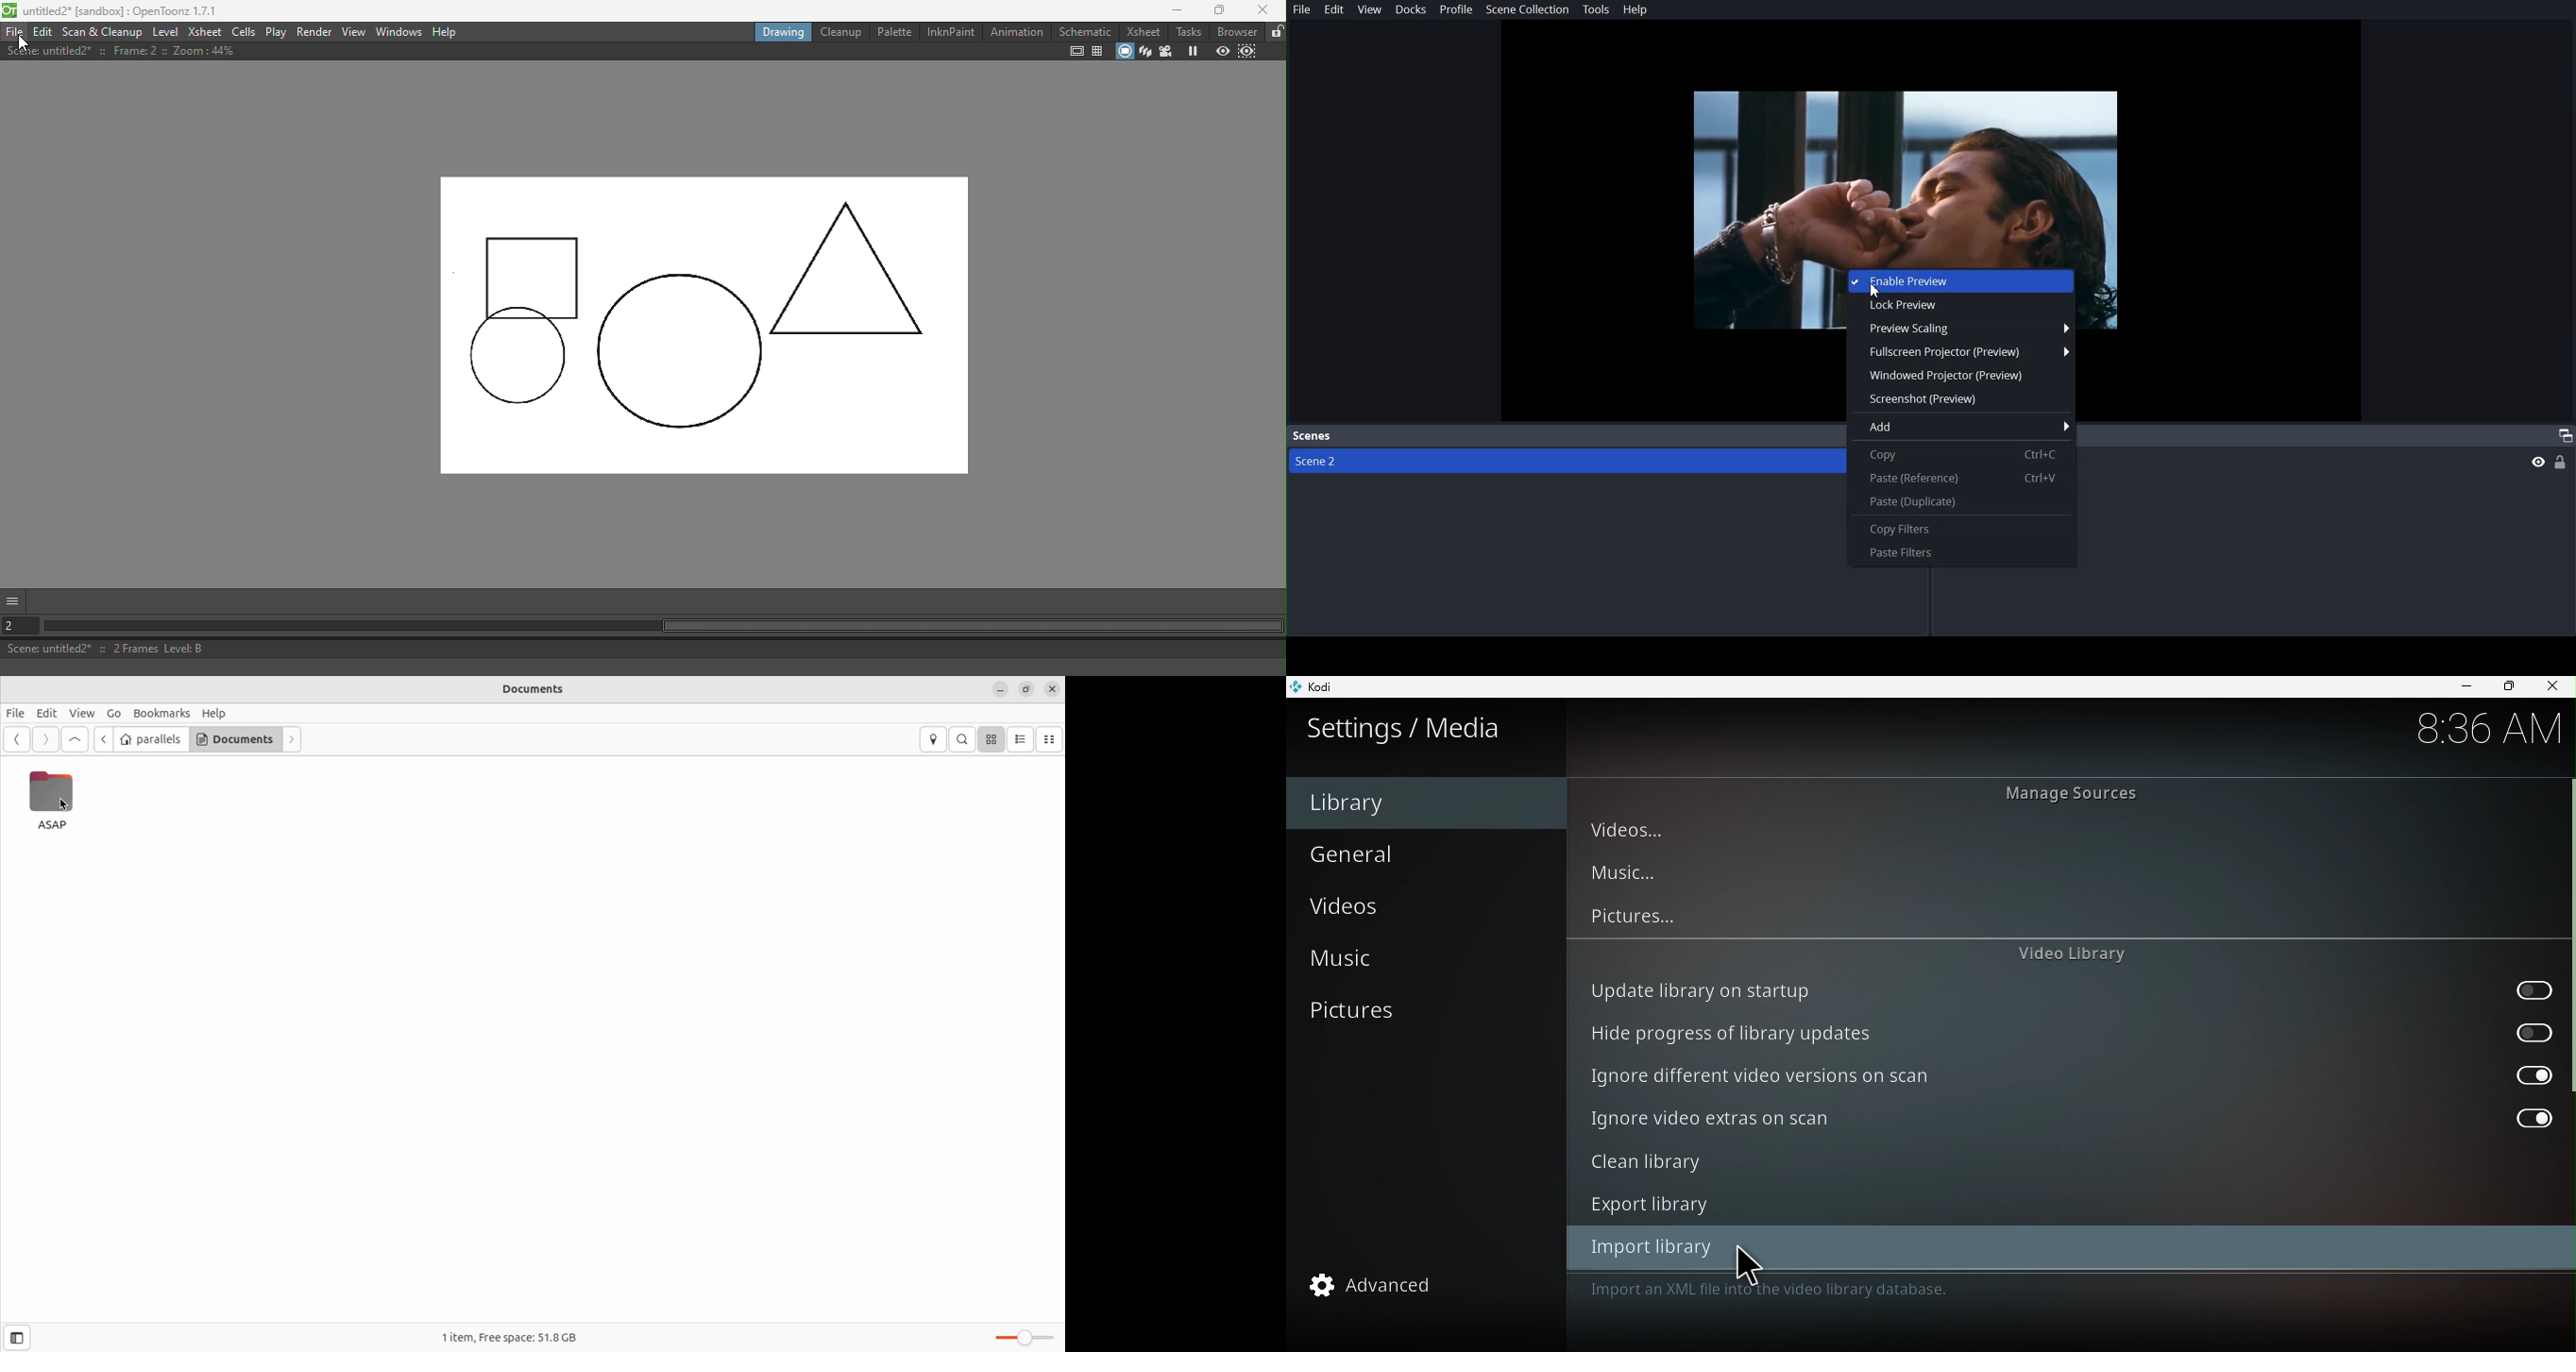 The image size is (2576, 1372). I want to click on scene2, so click(1320, 461).